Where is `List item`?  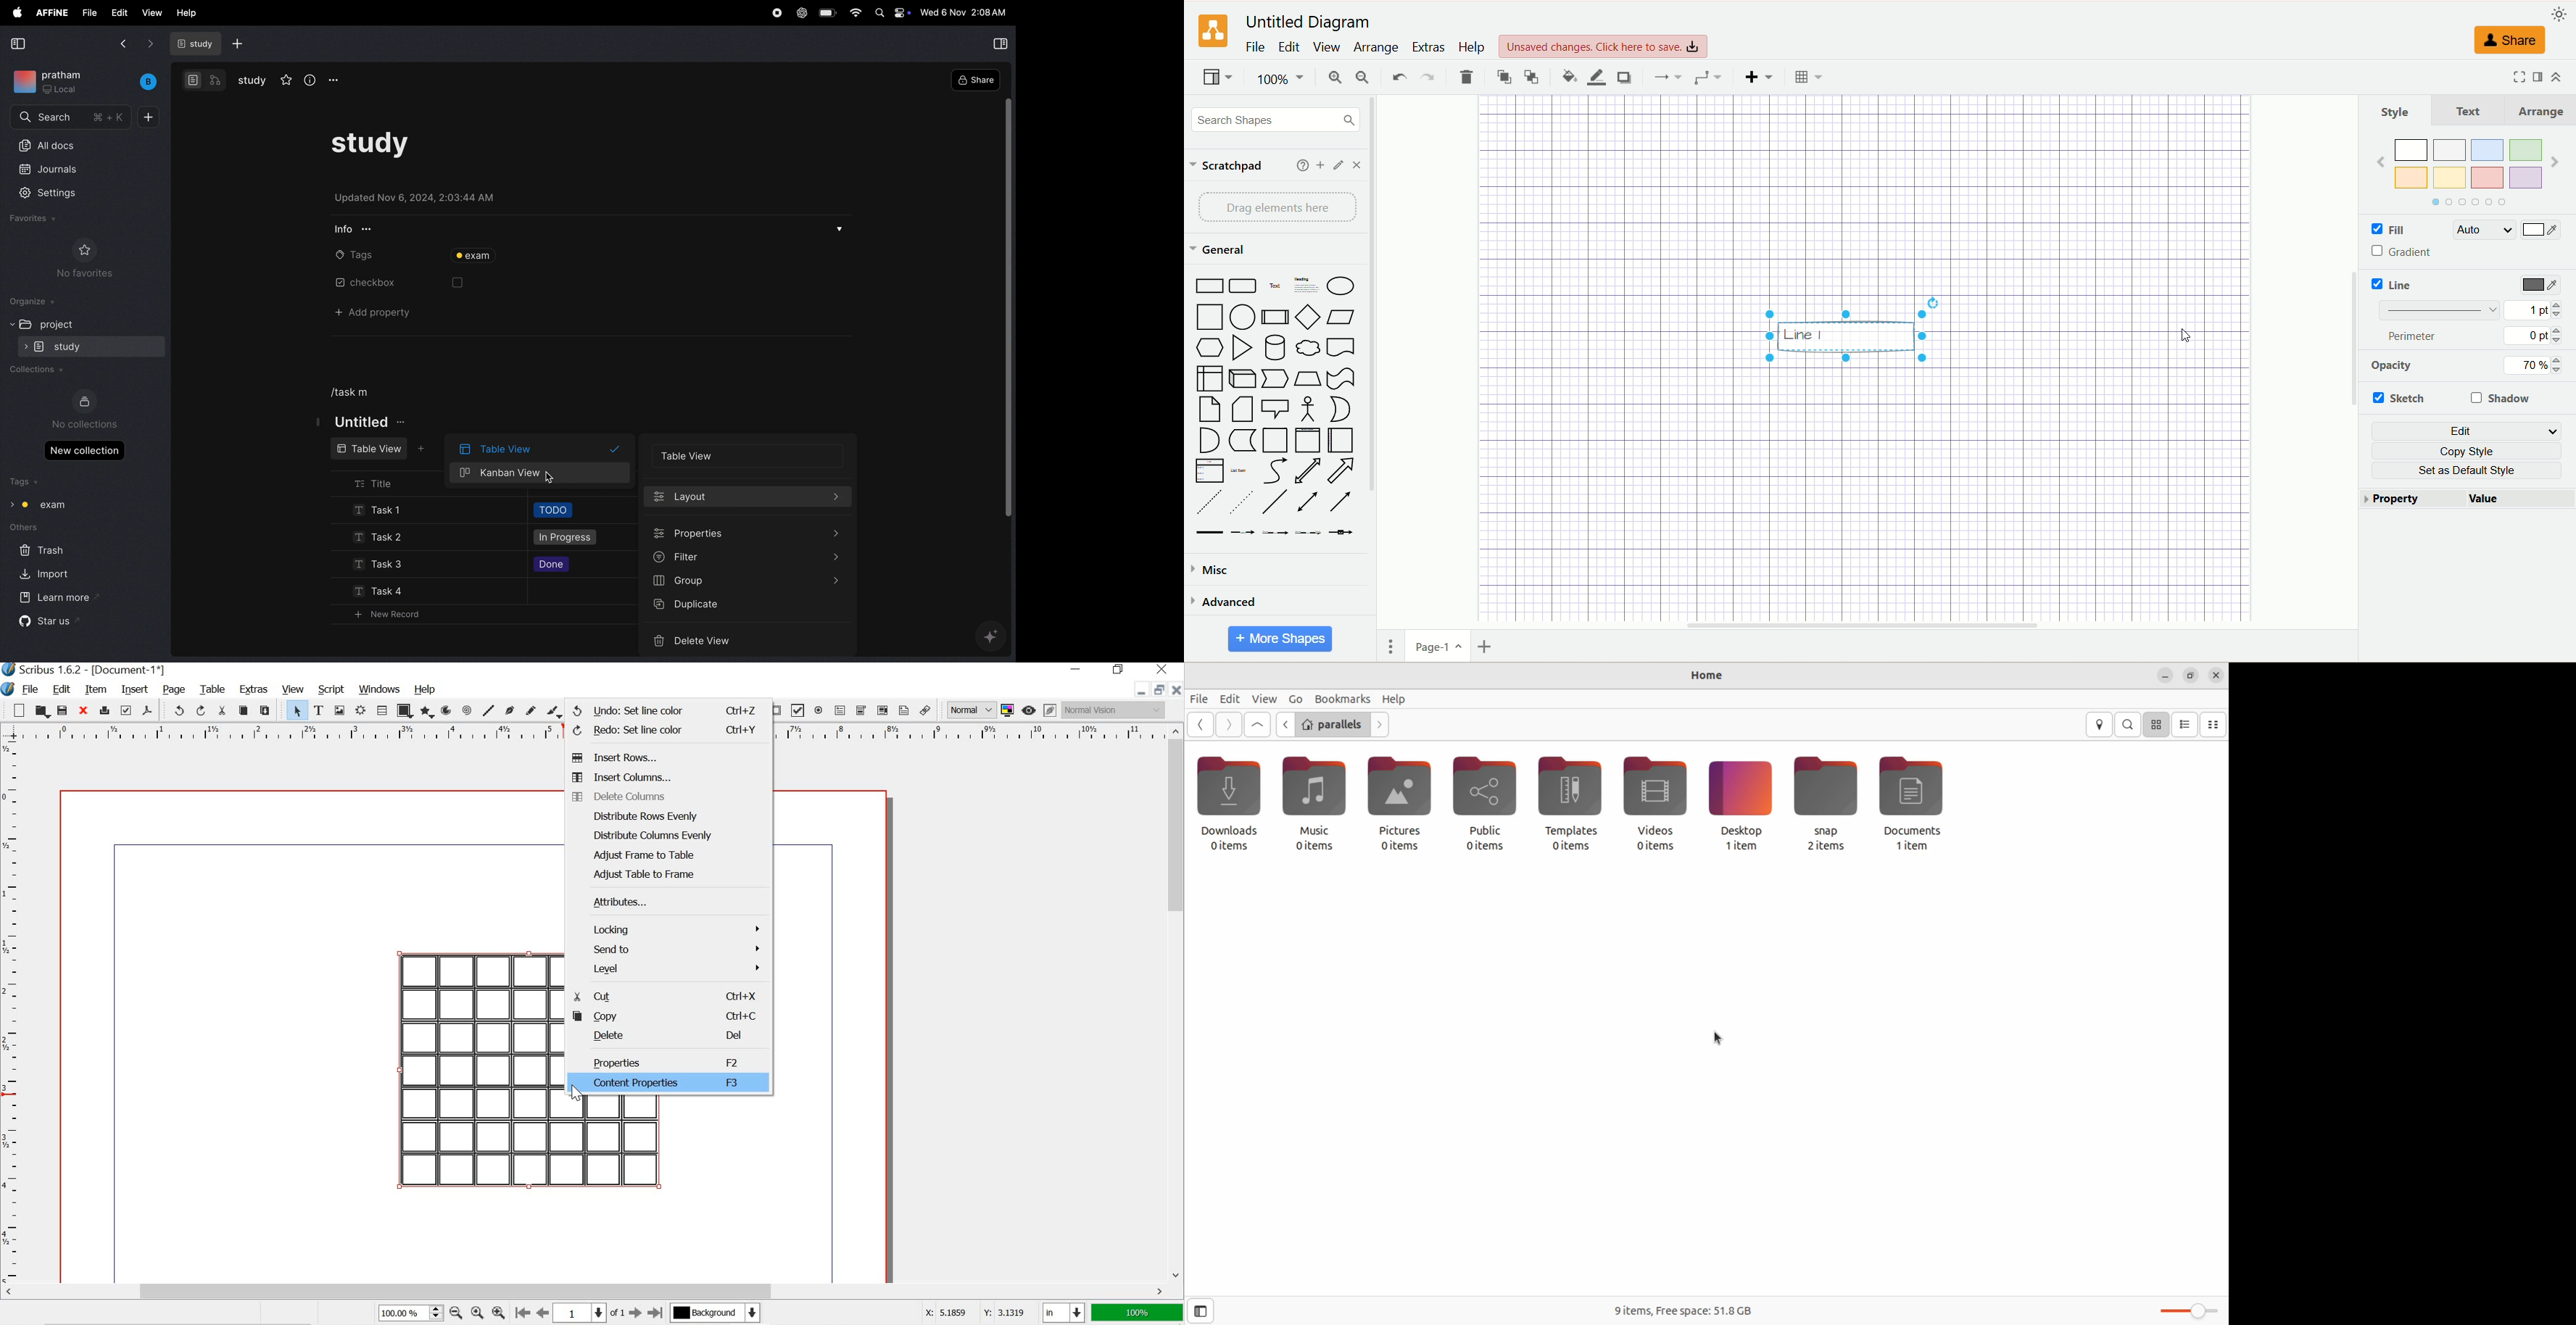 List item is located at coordinates (1239, 470).